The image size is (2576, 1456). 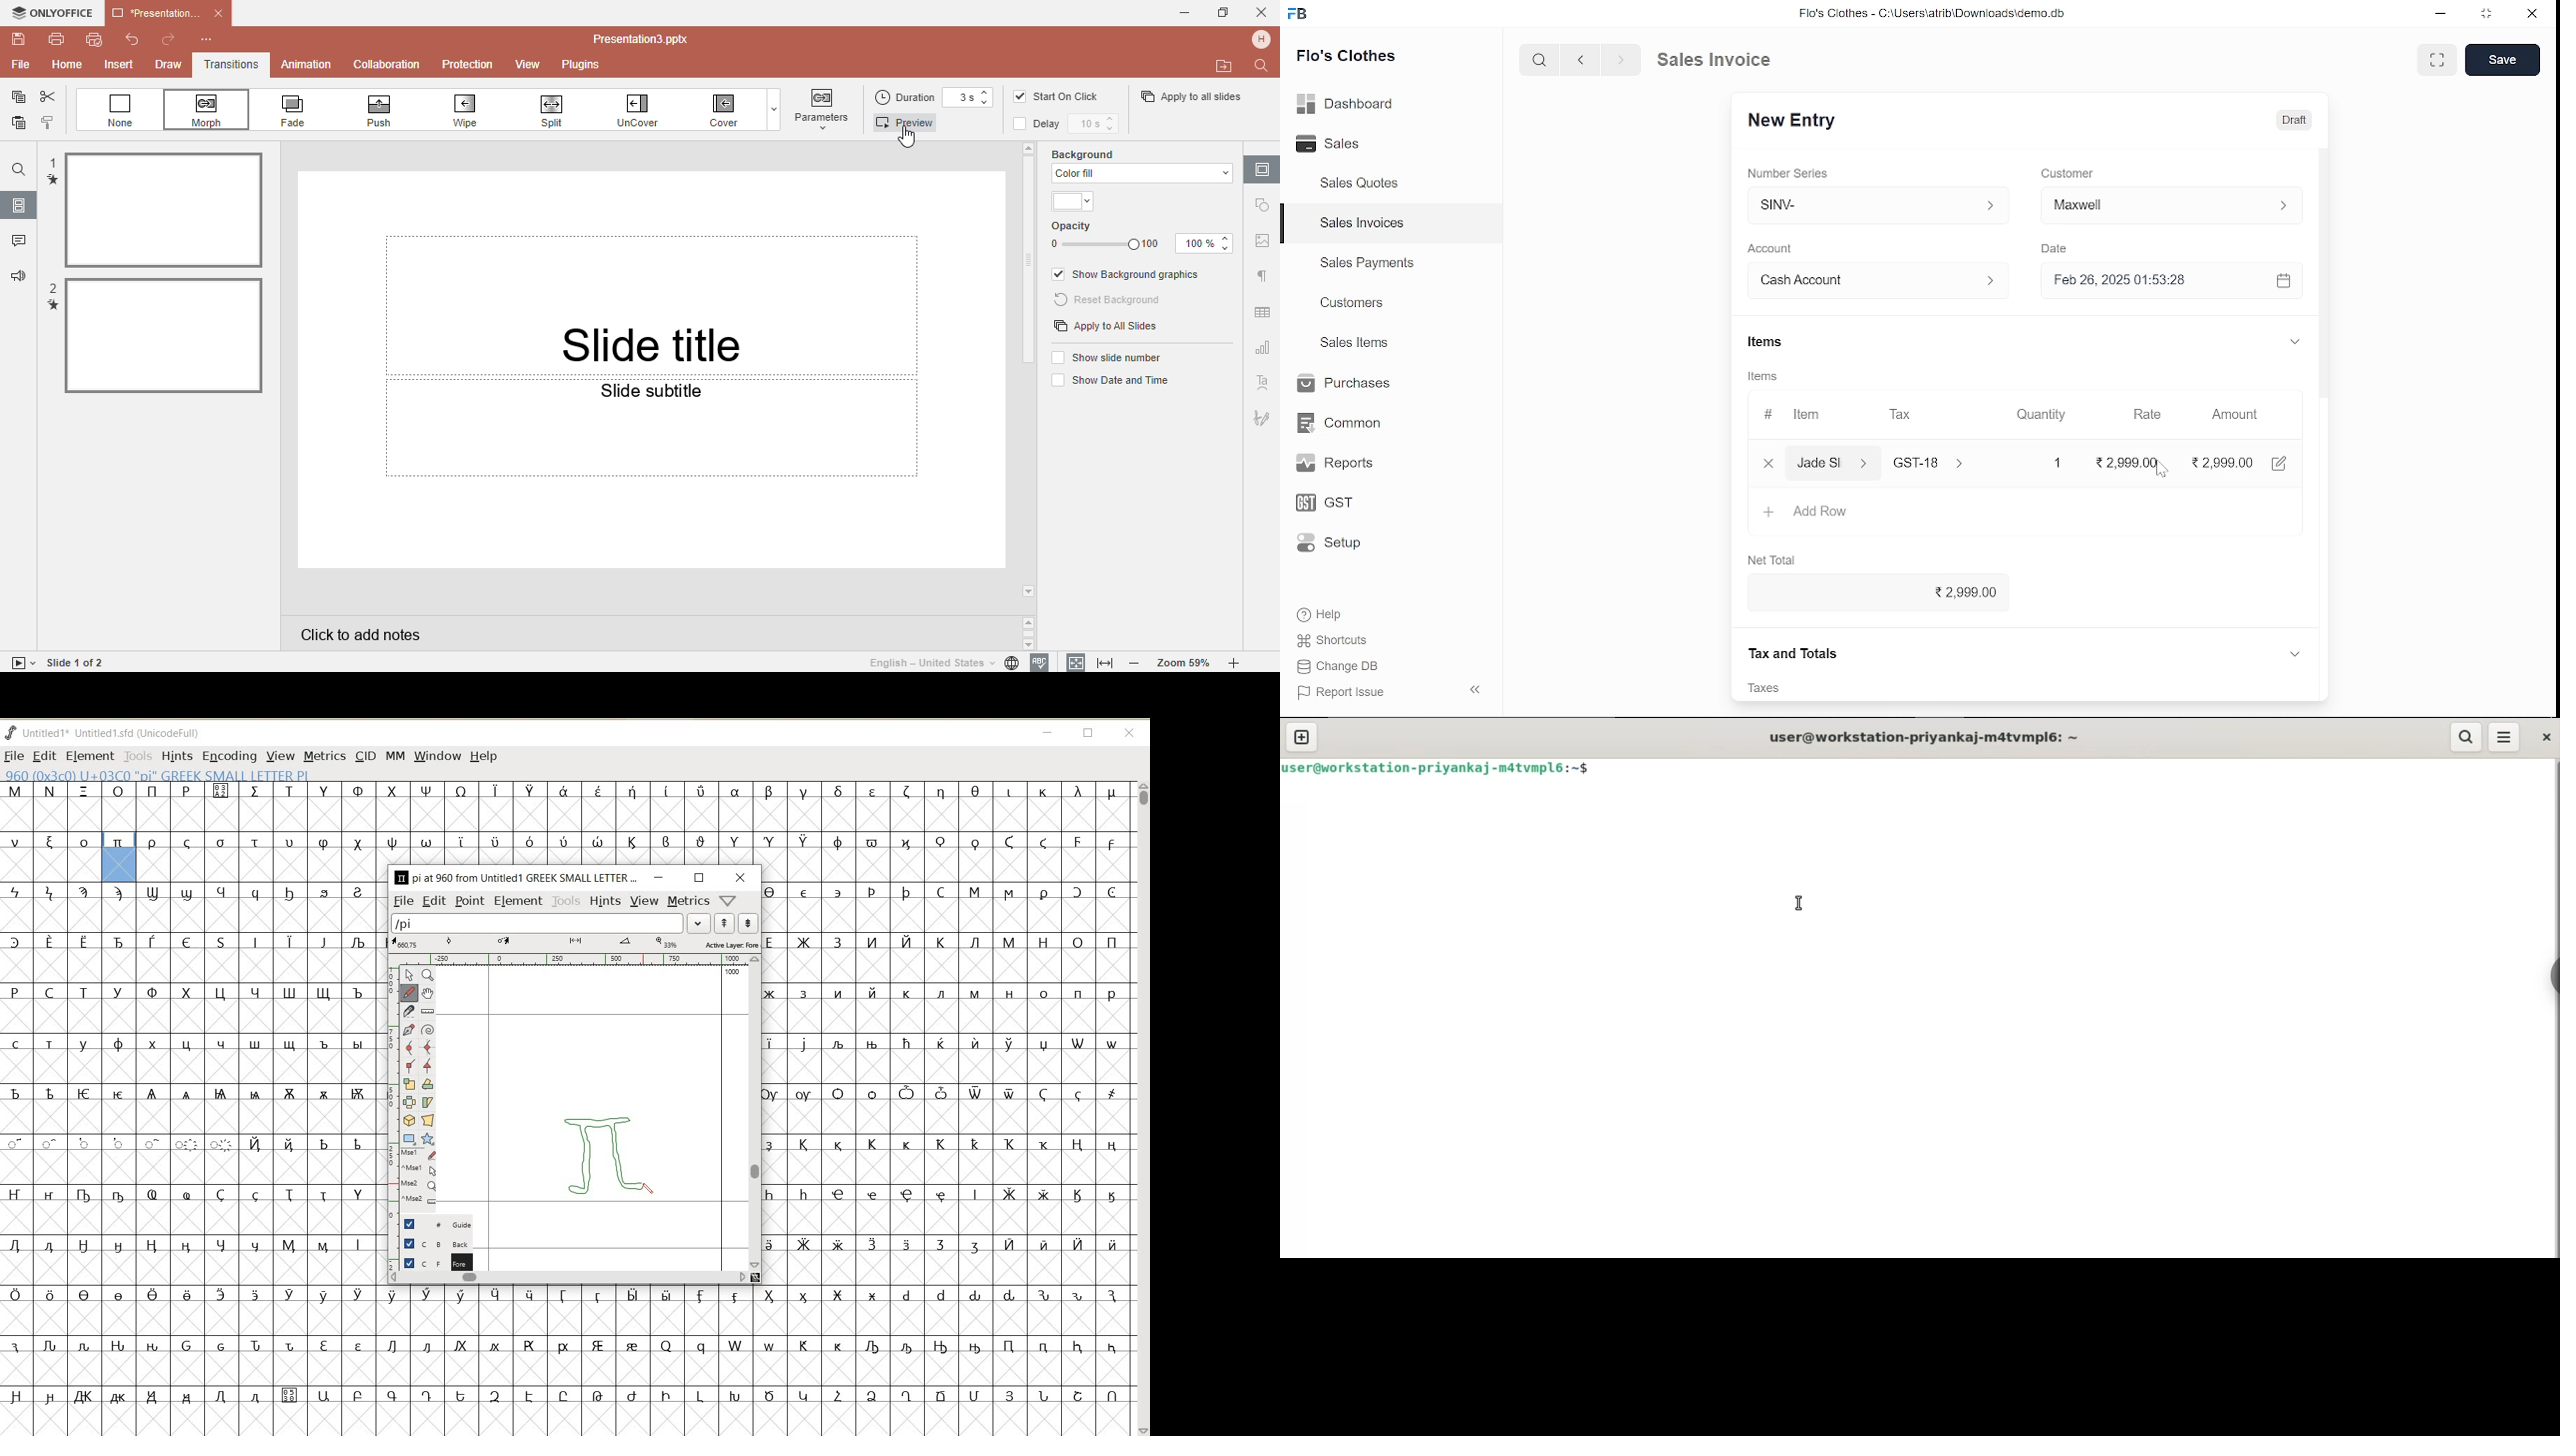 What do you see at coordinates (1343, 544) in the screenshot?
I see `Setup` at bounding box center [1343, 544].